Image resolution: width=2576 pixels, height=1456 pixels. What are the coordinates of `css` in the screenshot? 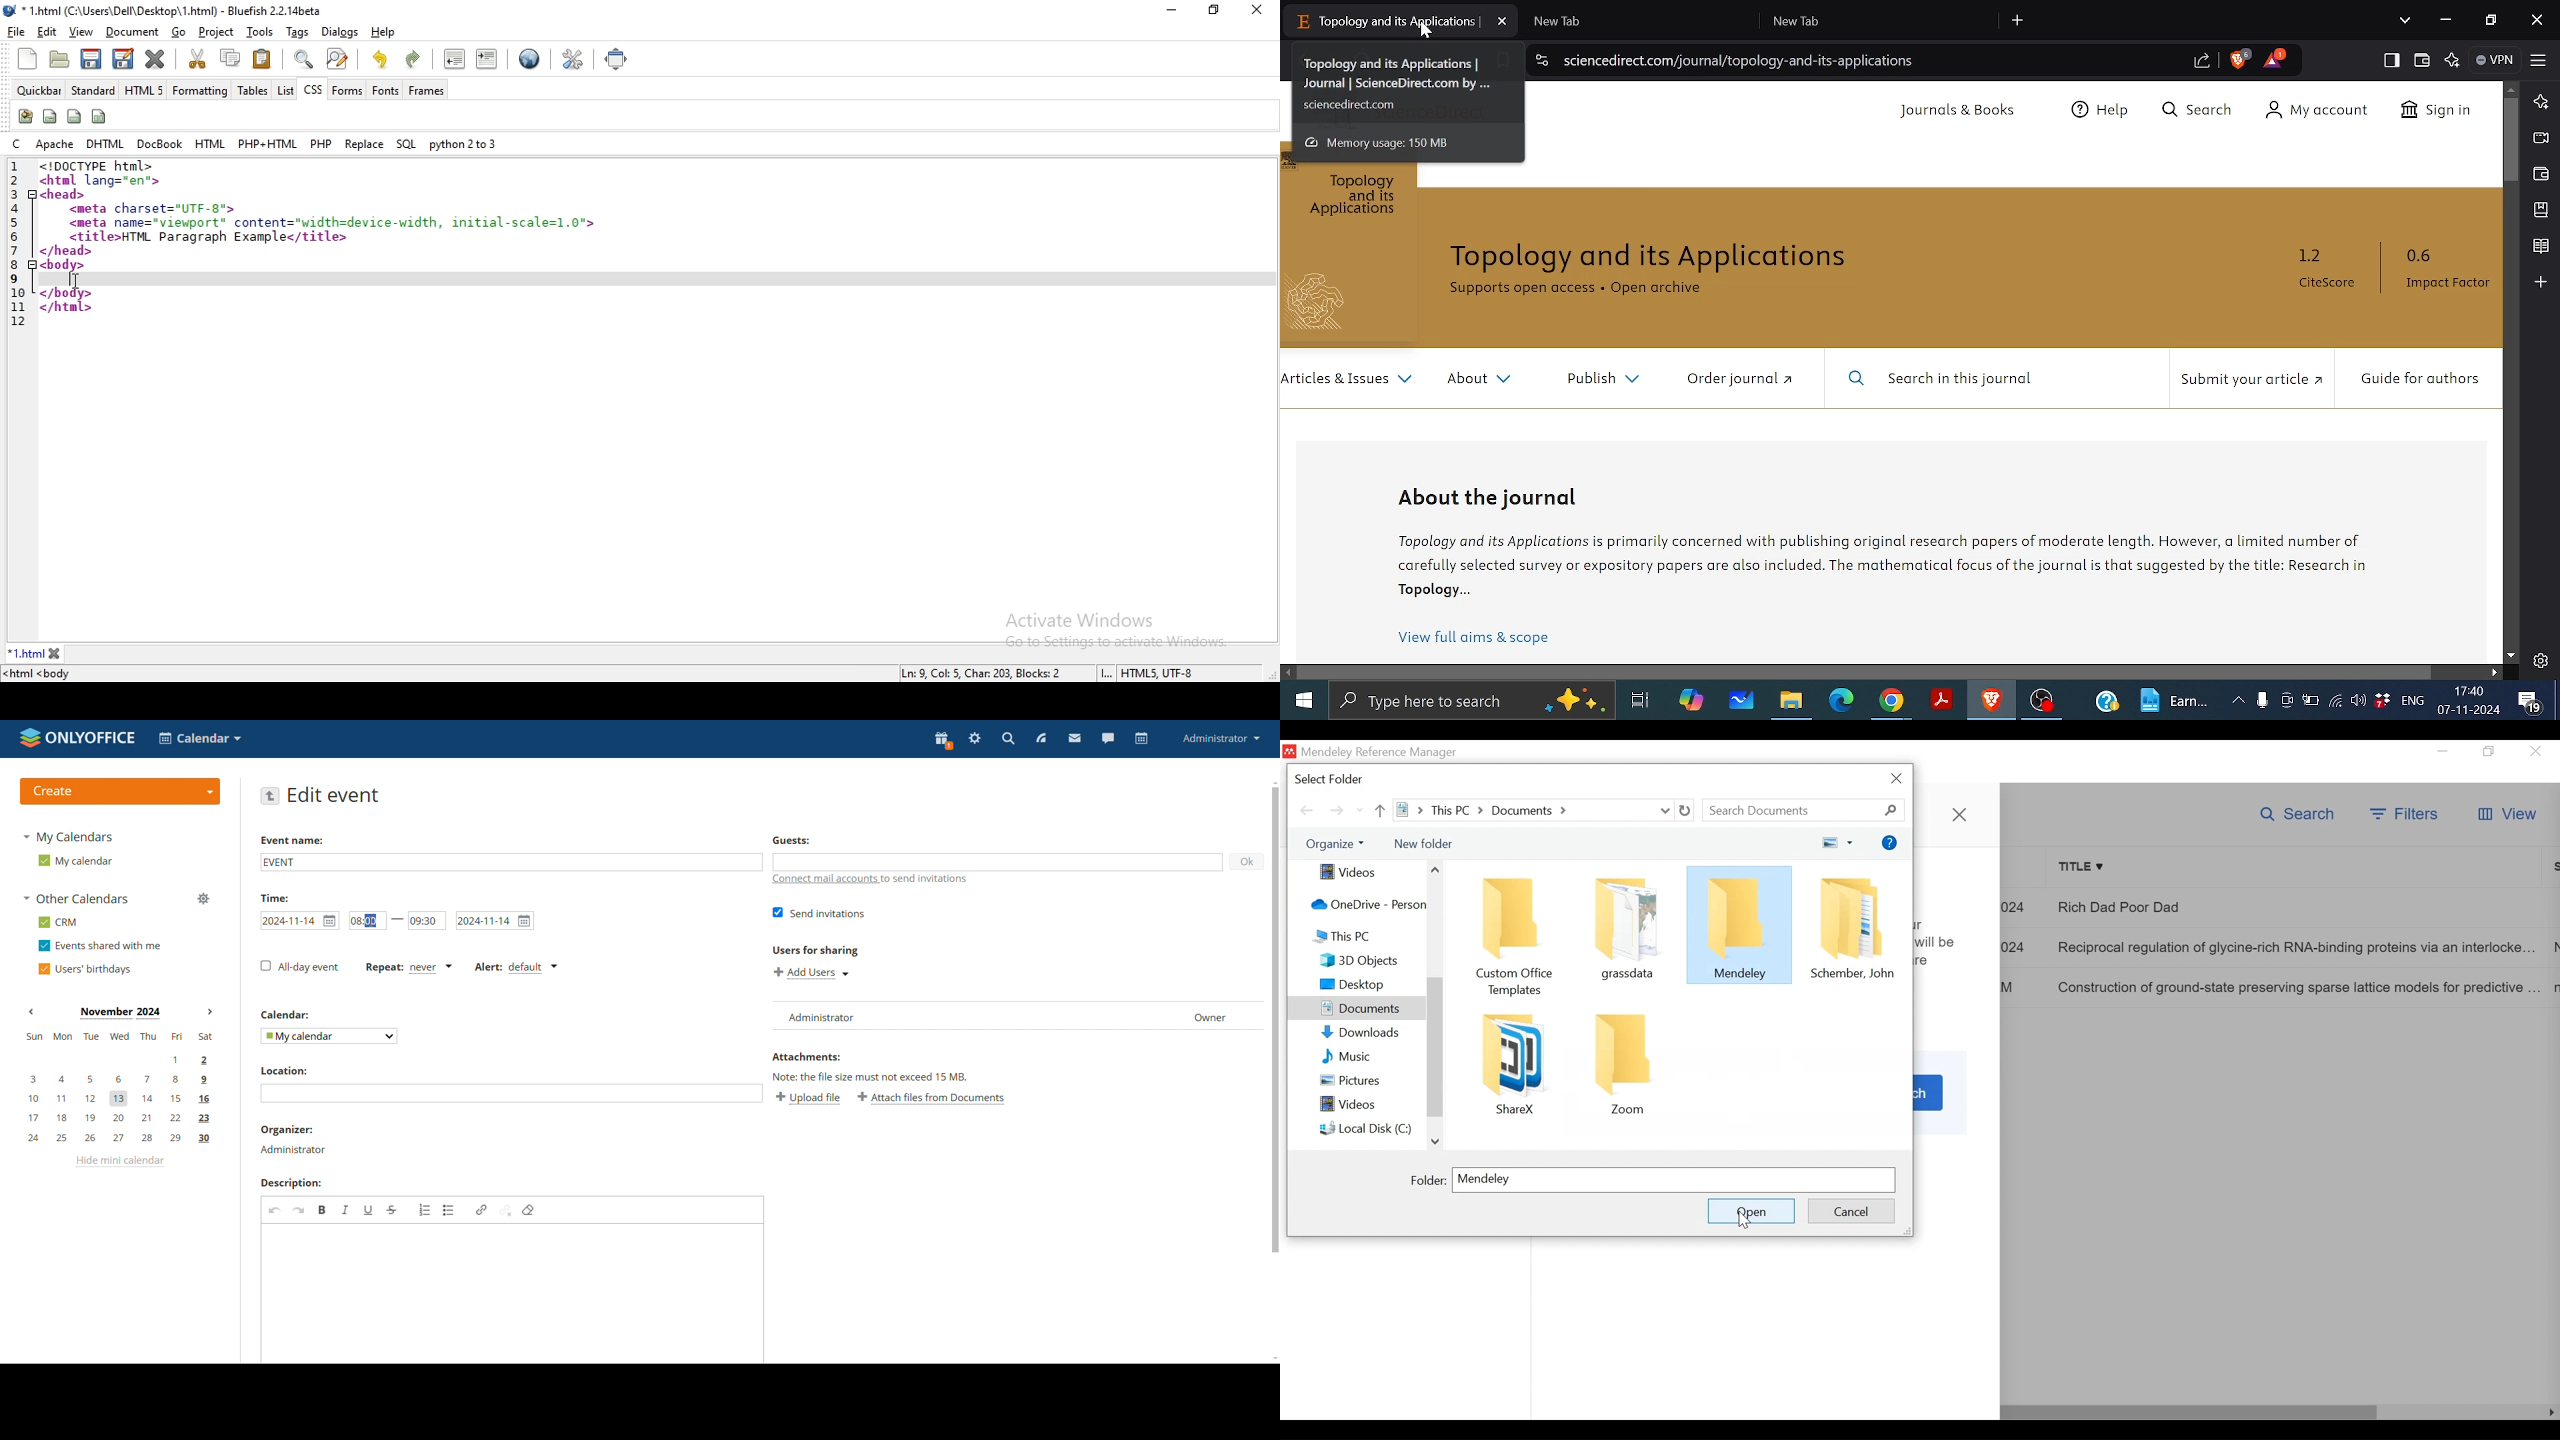 It's located at (313, 89).